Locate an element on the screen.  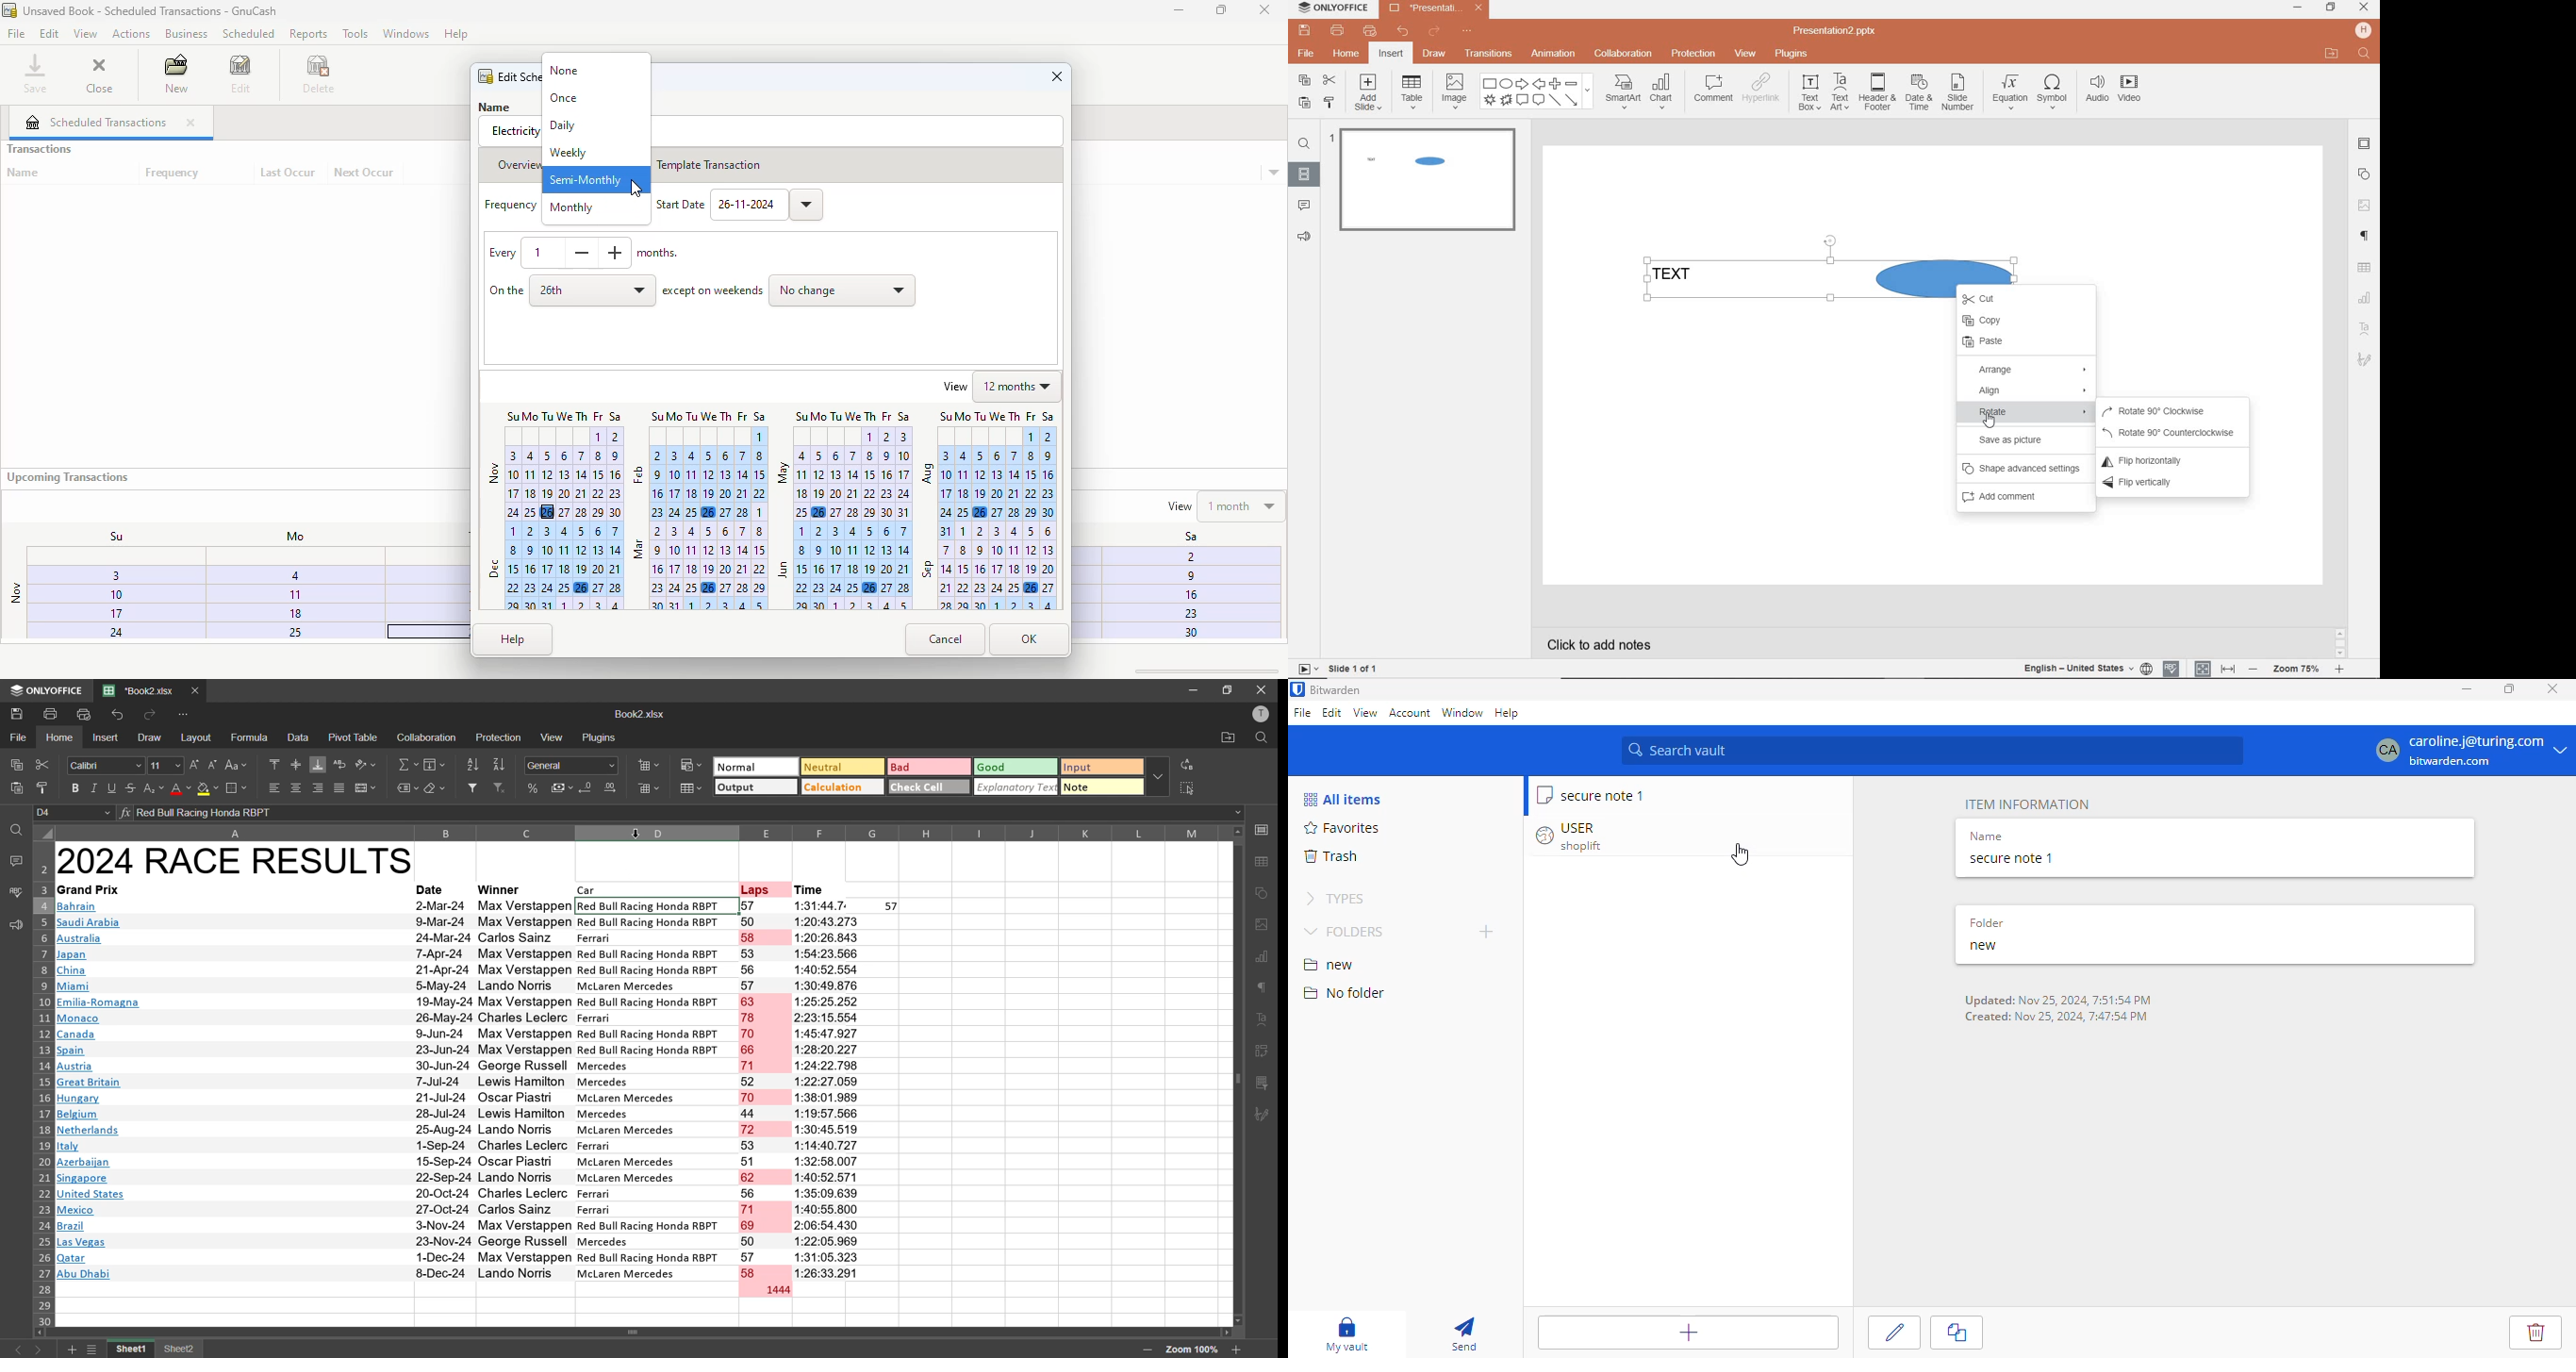
PARAGRAPH SETTINGS is located at coordinates (2366, 237).